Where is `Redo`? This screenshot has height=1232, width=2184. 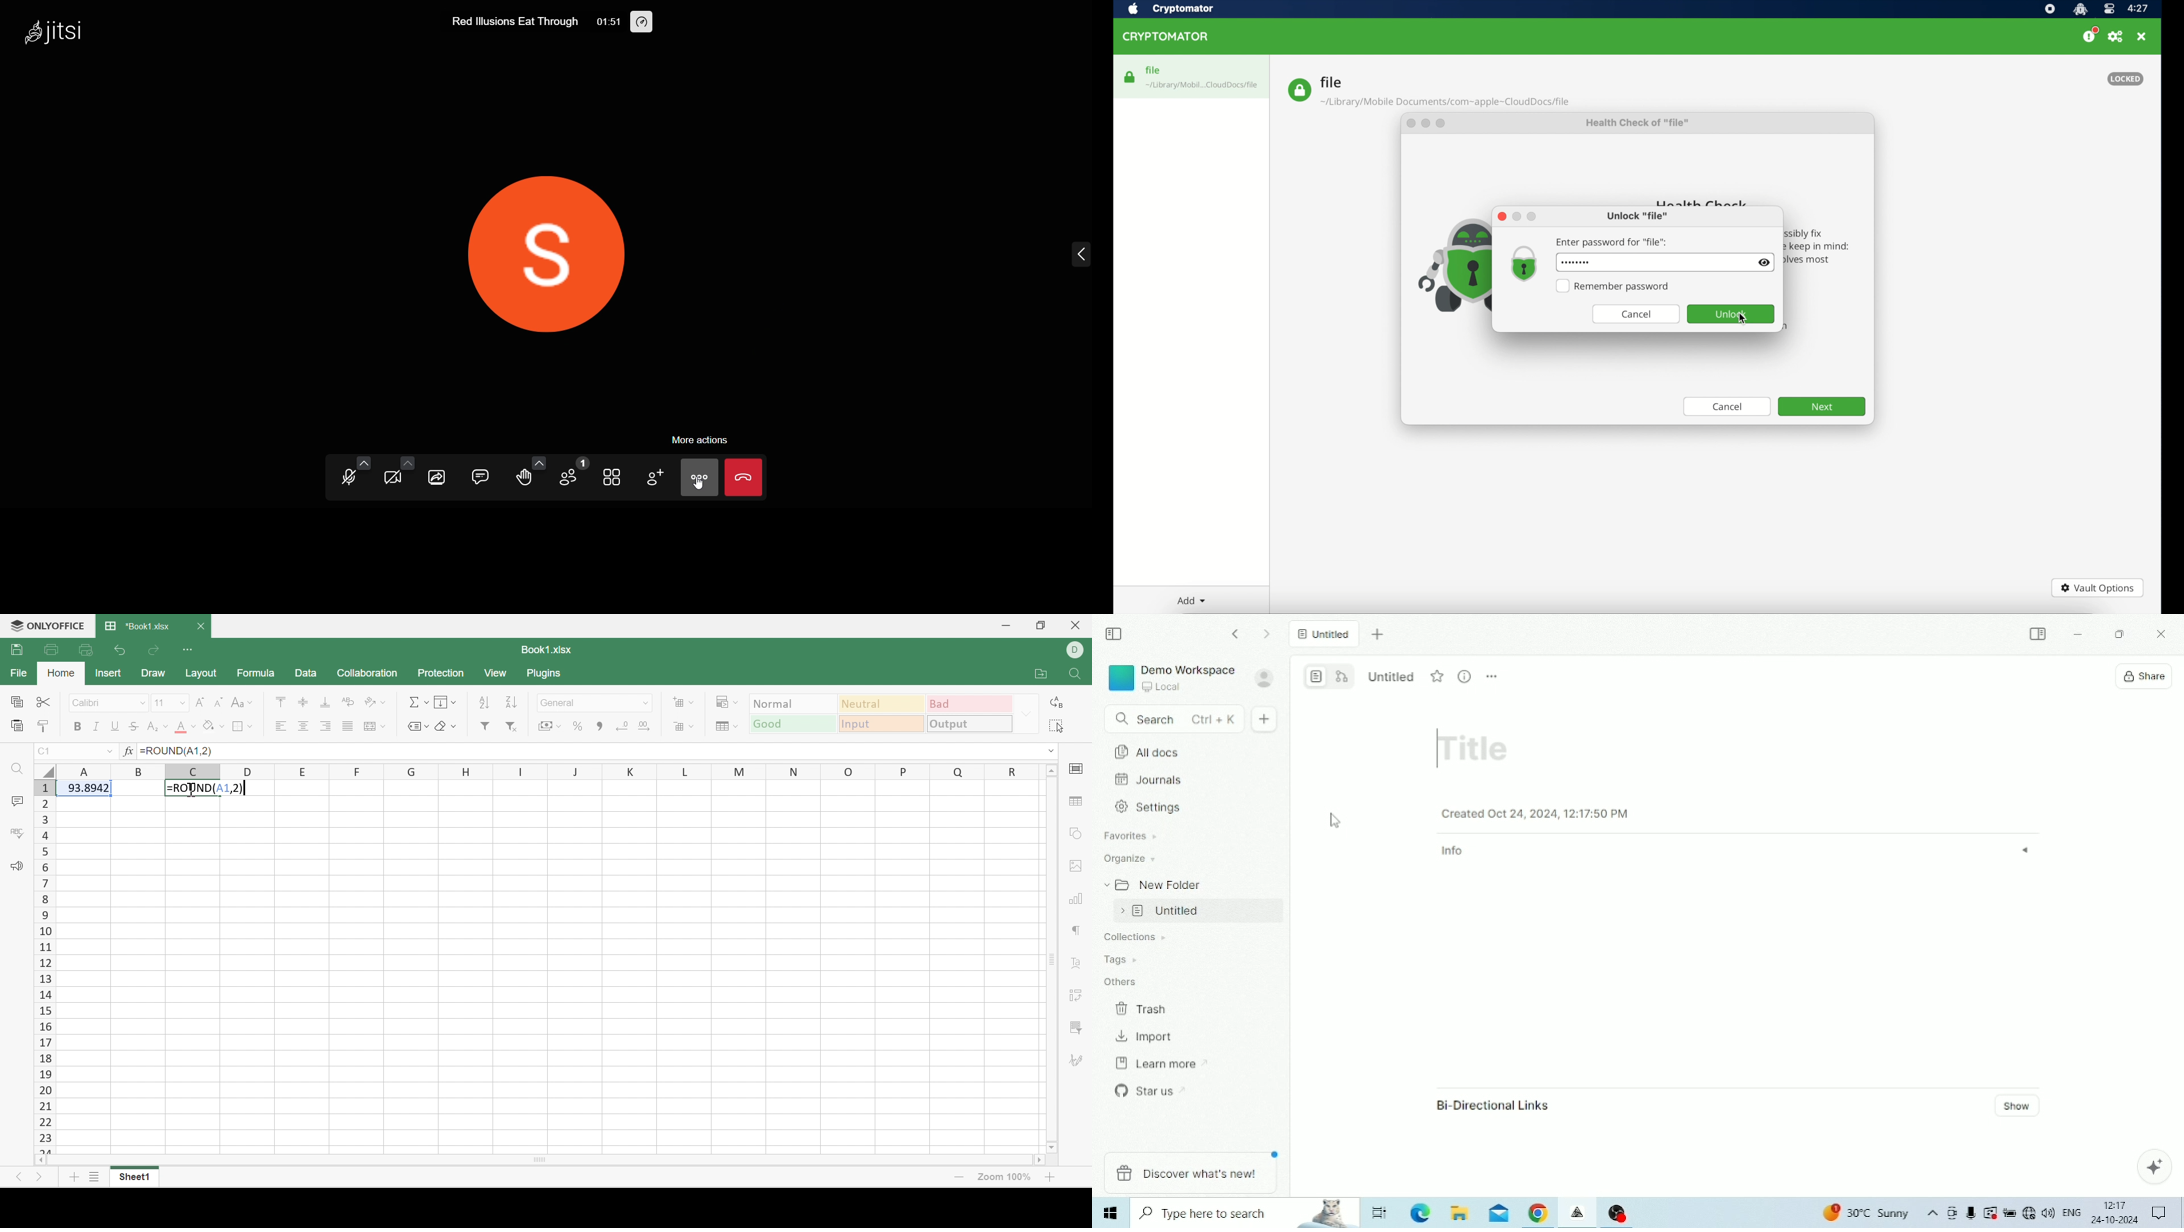 Redo is located at coordinates (155, 649).